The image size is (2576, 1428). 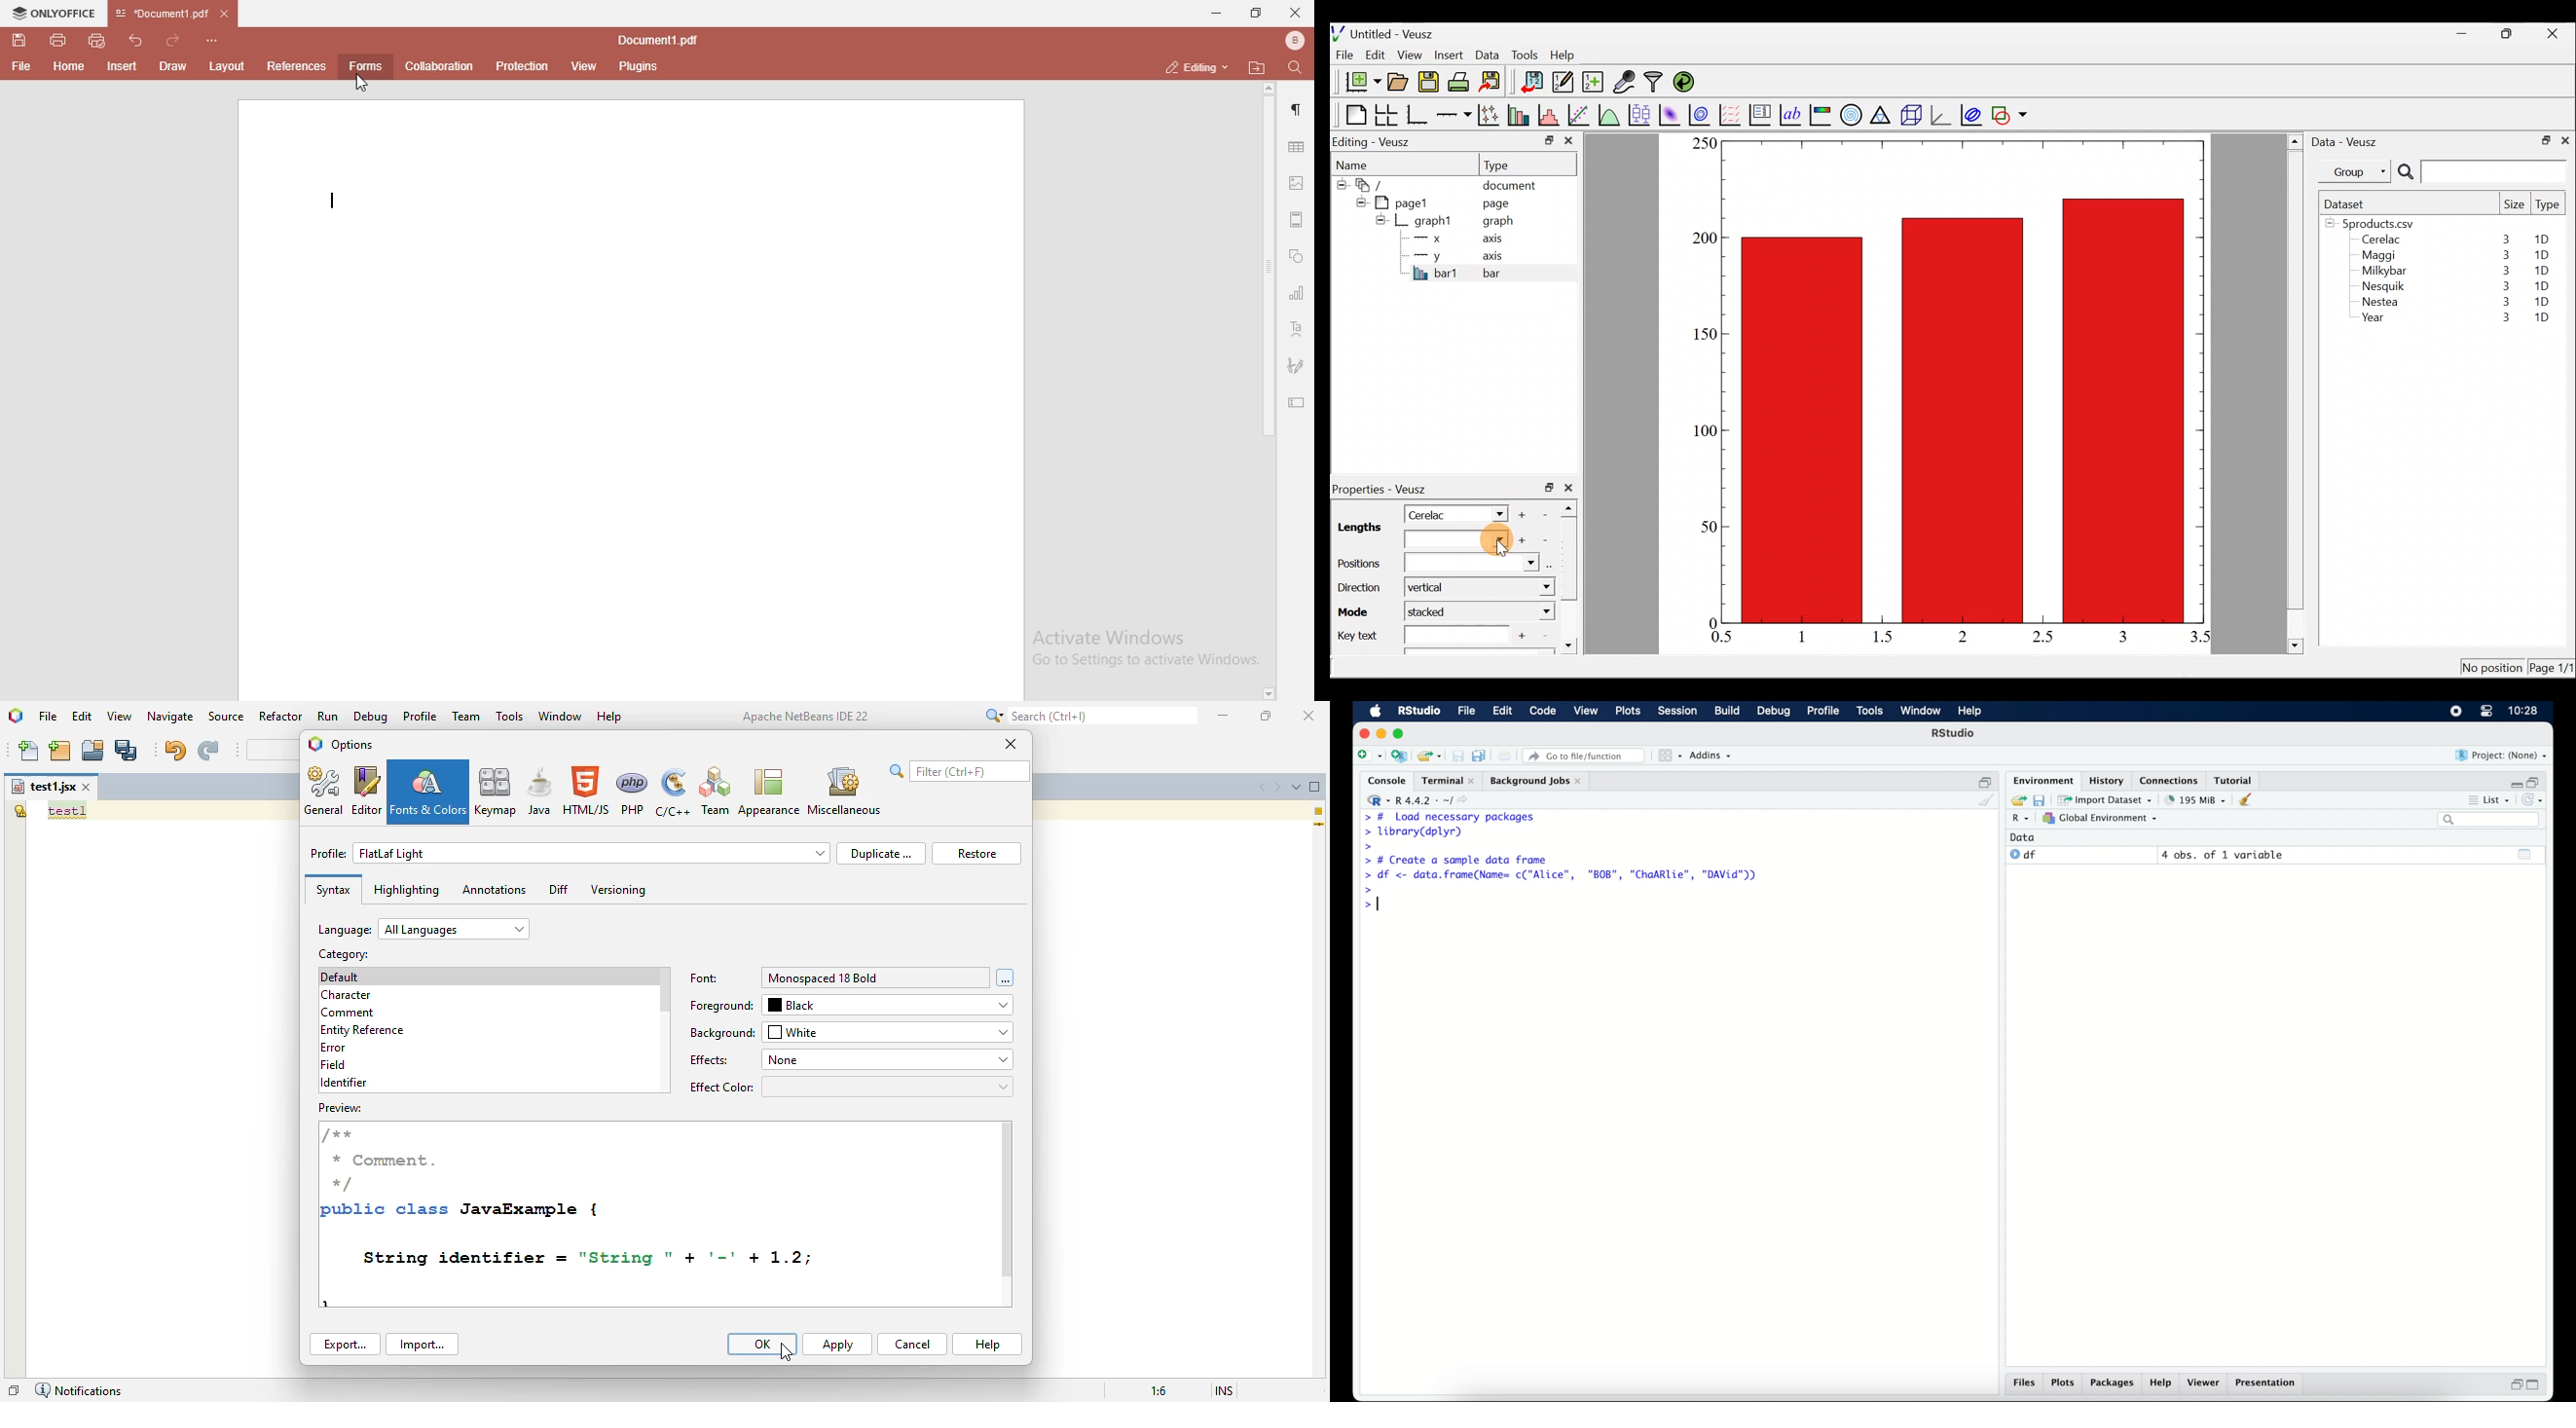 What do you see at coordinates (1366, 847) in the screenshot?
I see `command prompt` at bounding box center [1366, 847].